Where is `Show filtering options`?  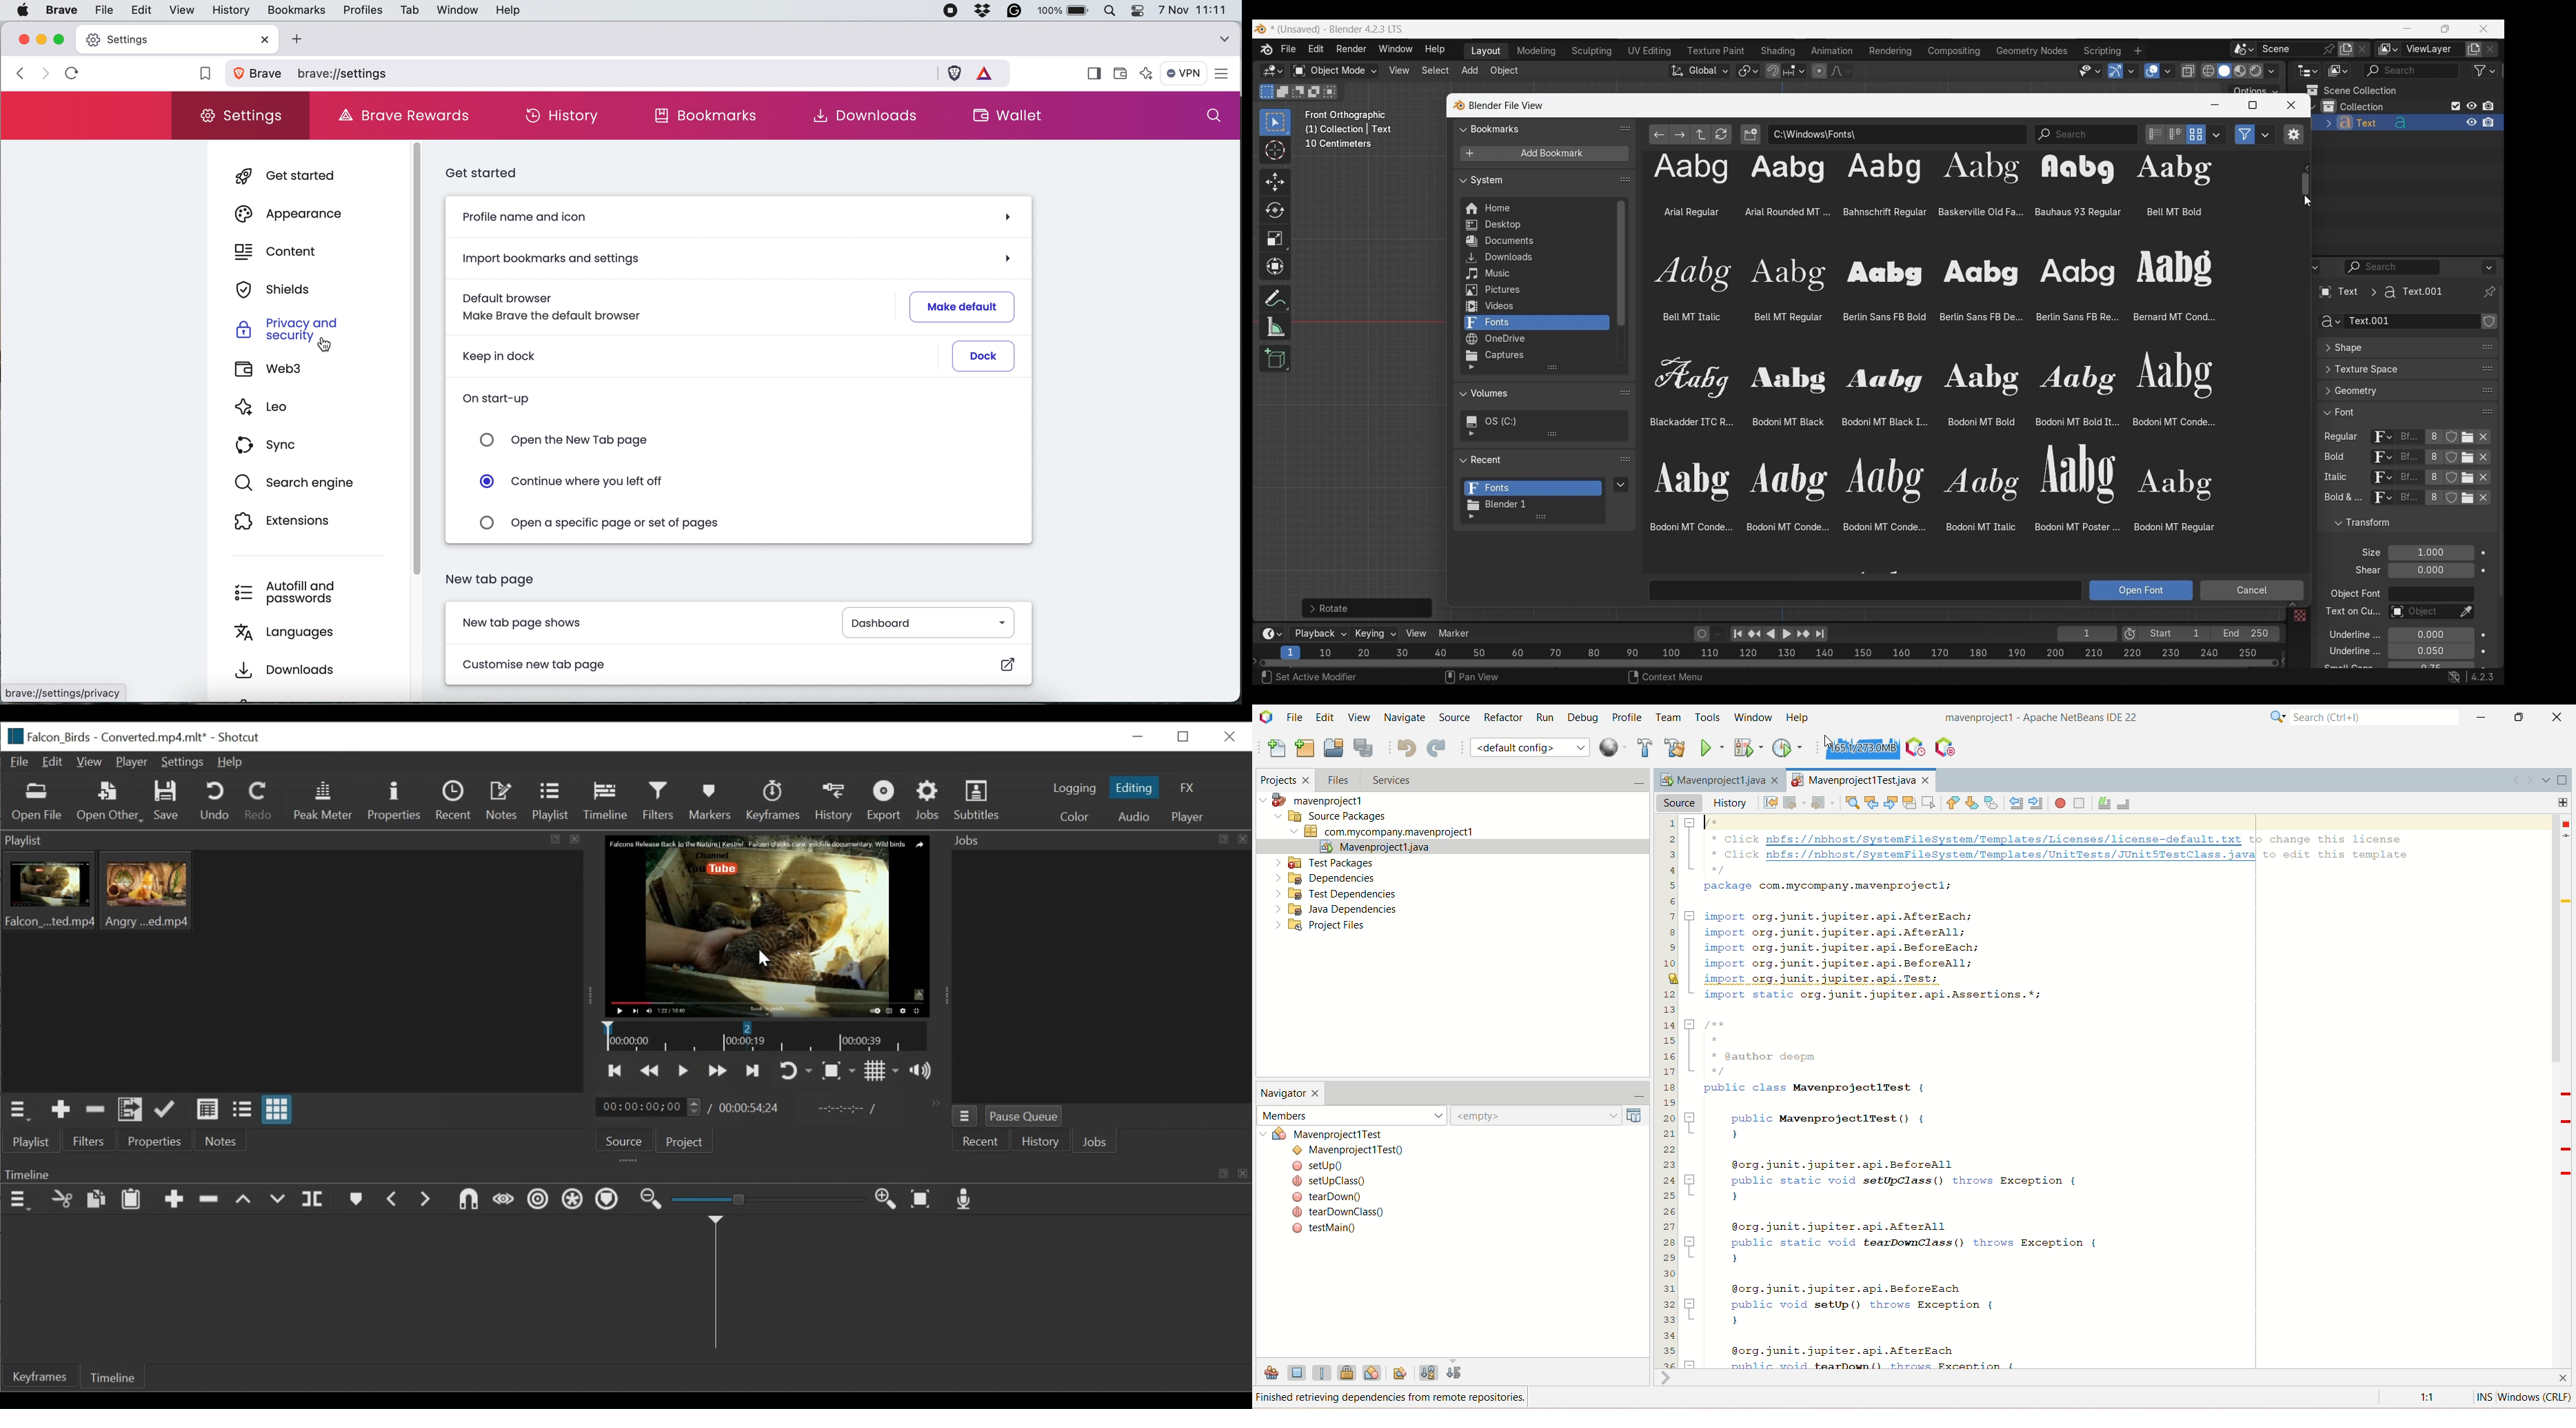 Show filtering options is located at coordinates (1471, 517).